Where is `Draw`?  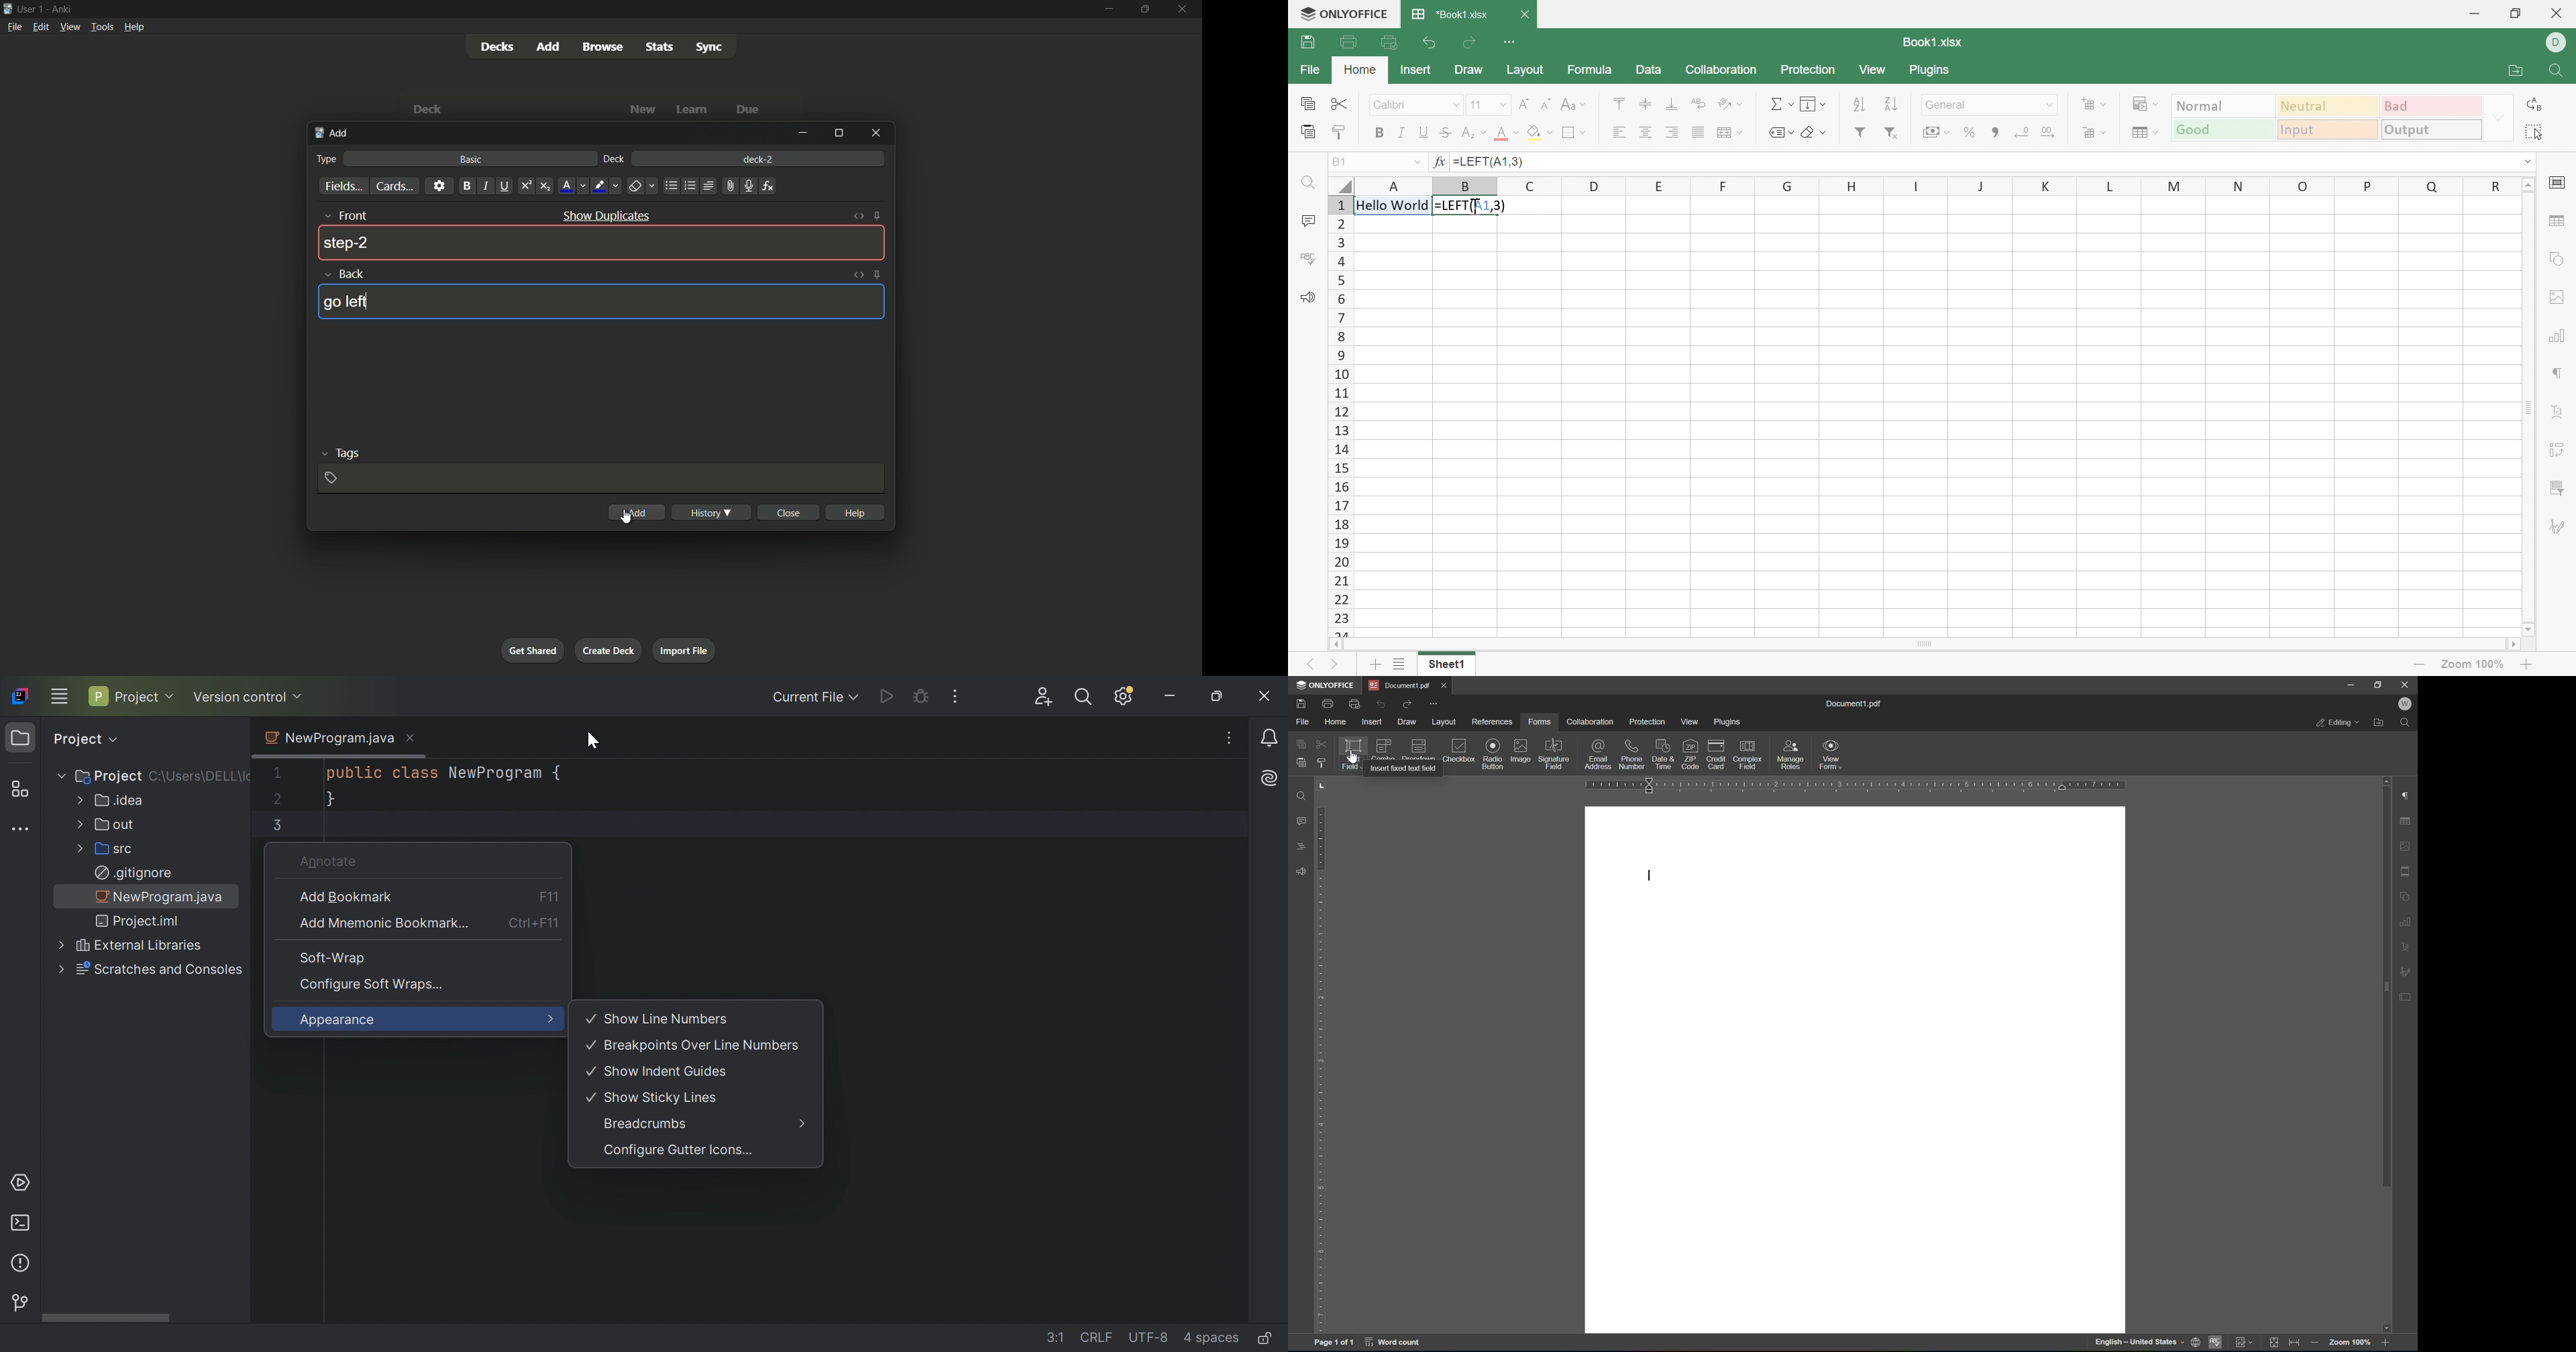 Draw is located at coordinates (1473, 70).